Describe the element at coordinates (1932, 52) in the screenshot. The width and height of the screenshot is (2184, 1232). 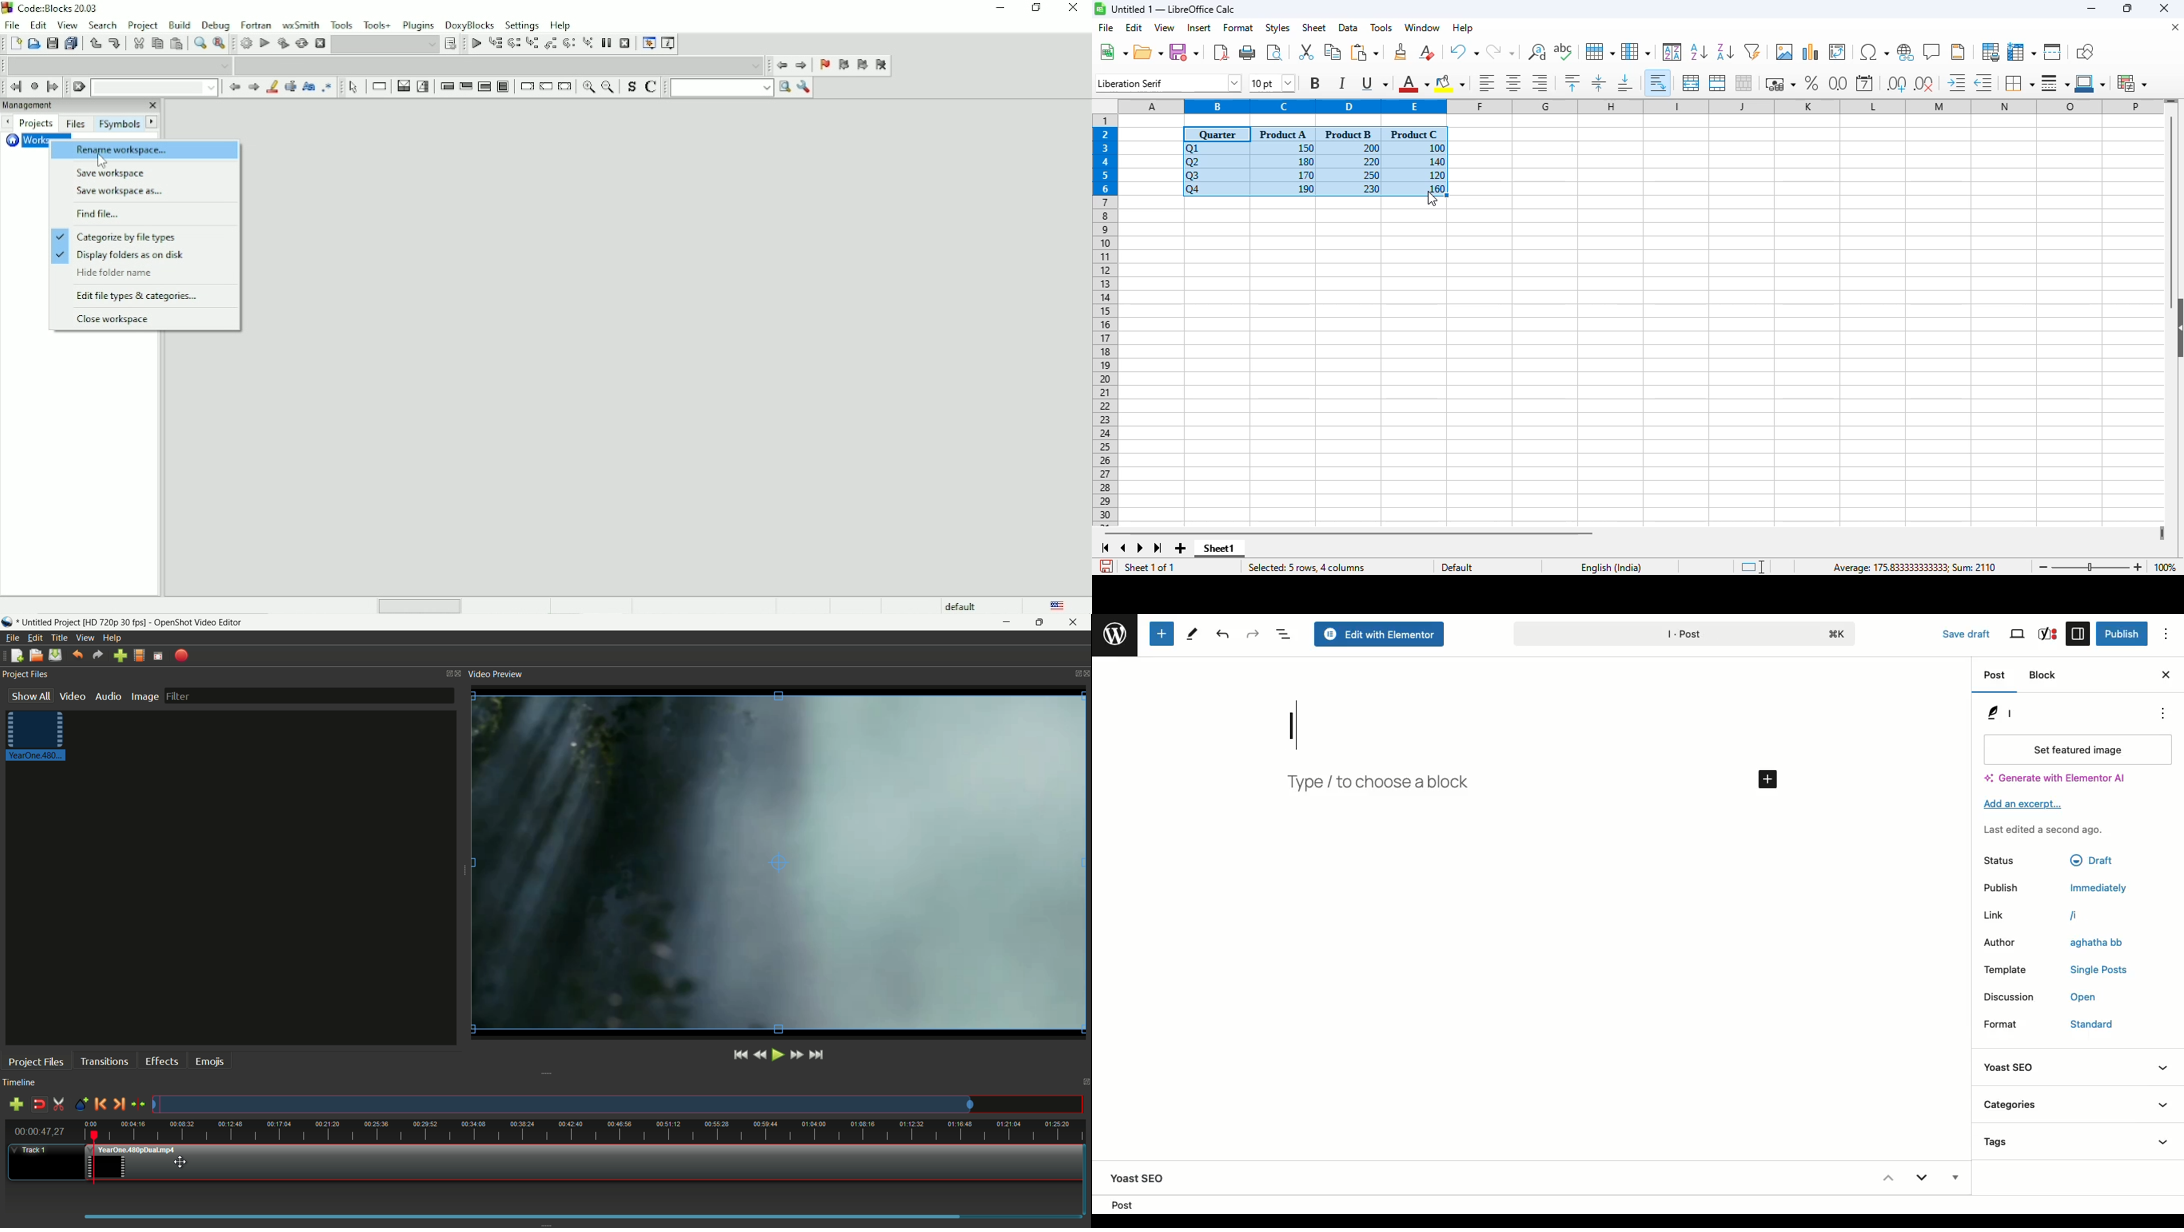
I see `insert comment` at that location.